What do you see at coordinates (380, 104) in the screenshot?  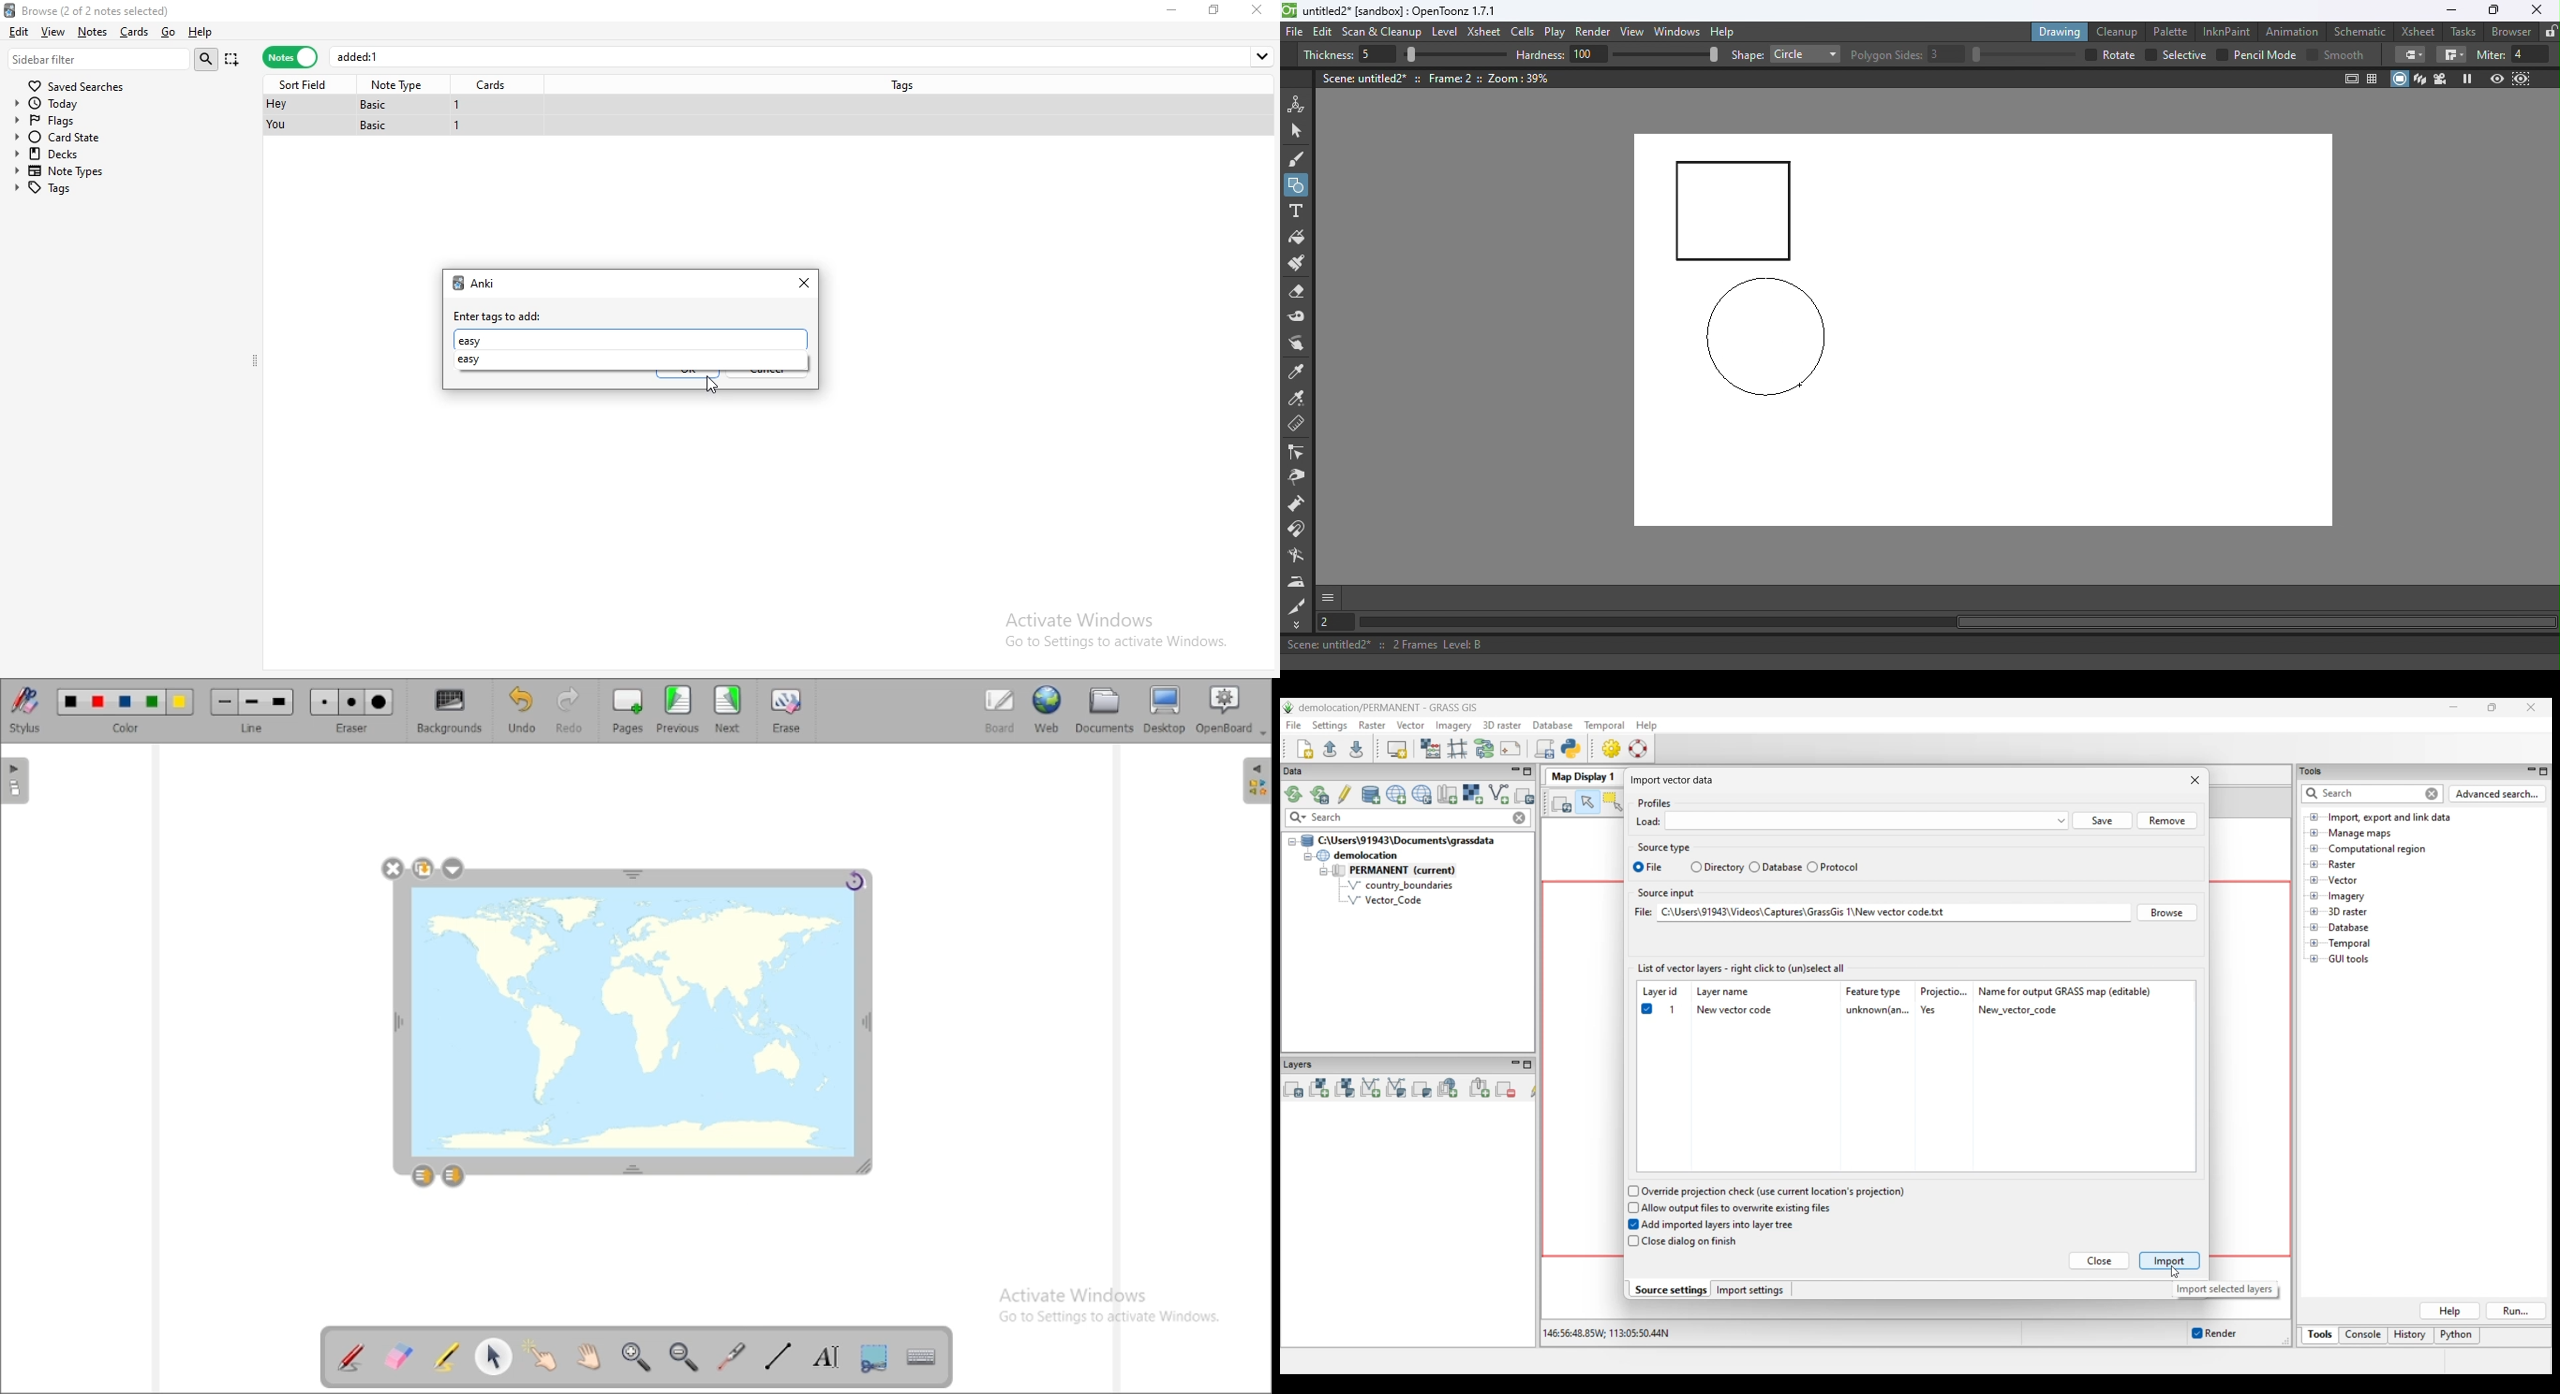 I see `basic` at bounding box center [380, 104].